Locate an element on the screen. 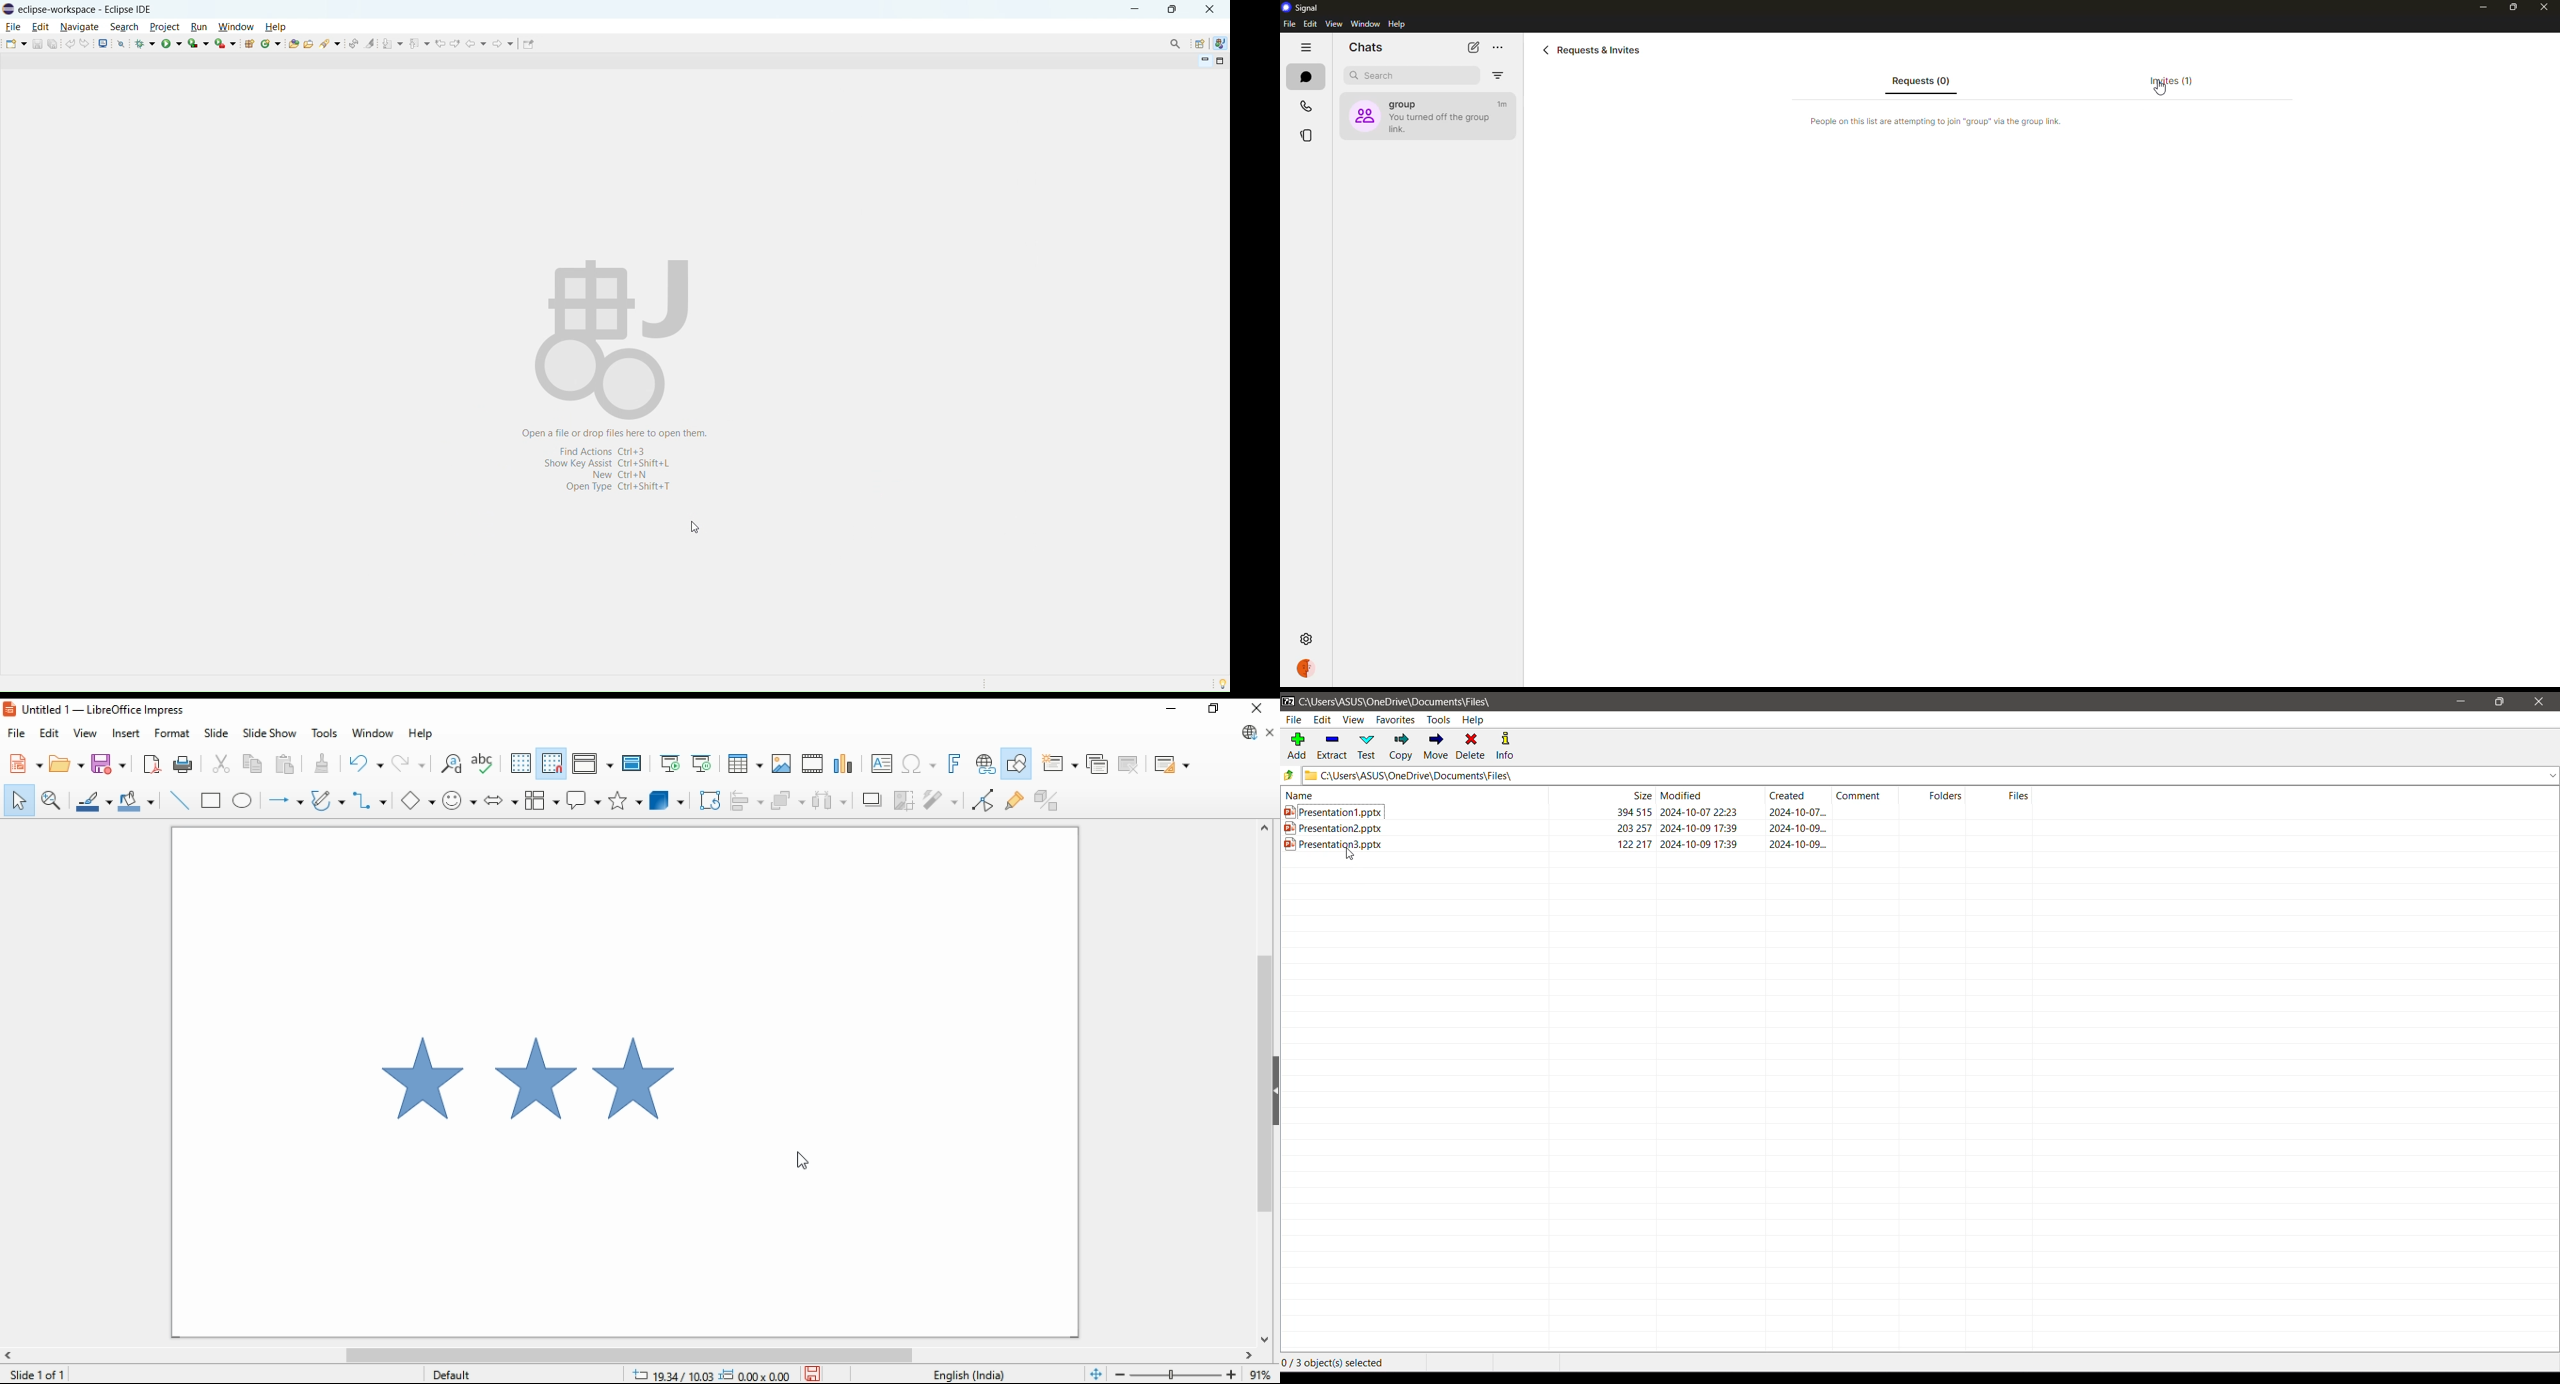  more is located at coordinates (1498, 47).